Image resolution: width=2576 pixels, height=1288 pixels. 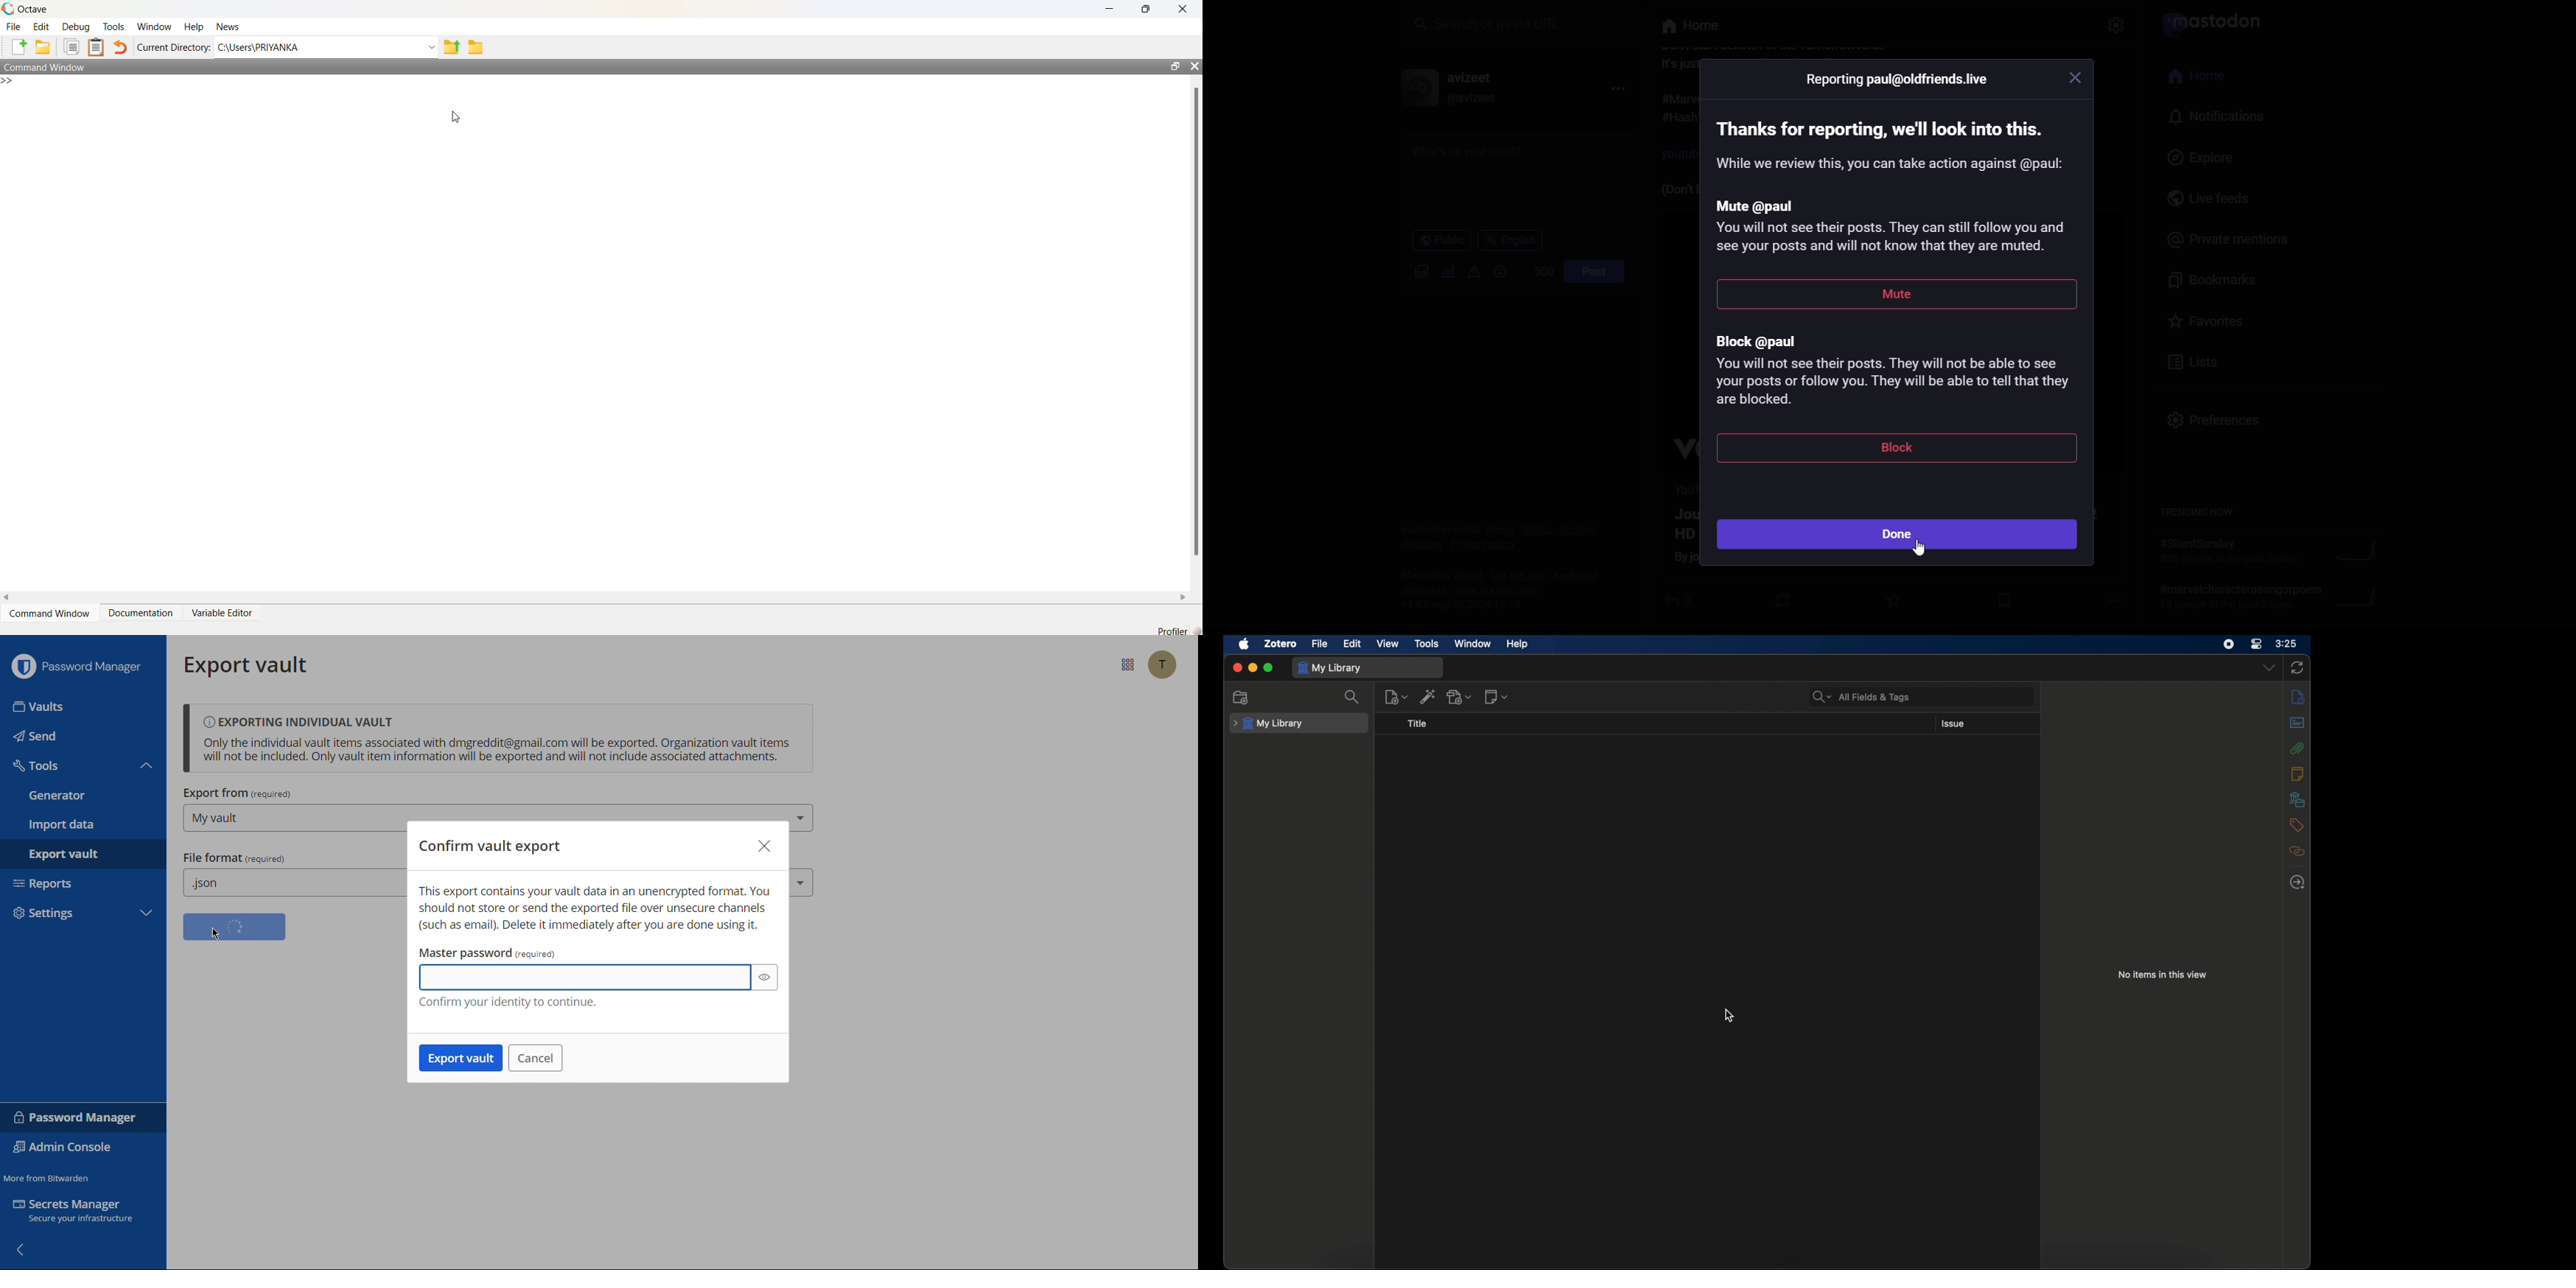 I want to click on its something else, so click(x=1688, y=26).